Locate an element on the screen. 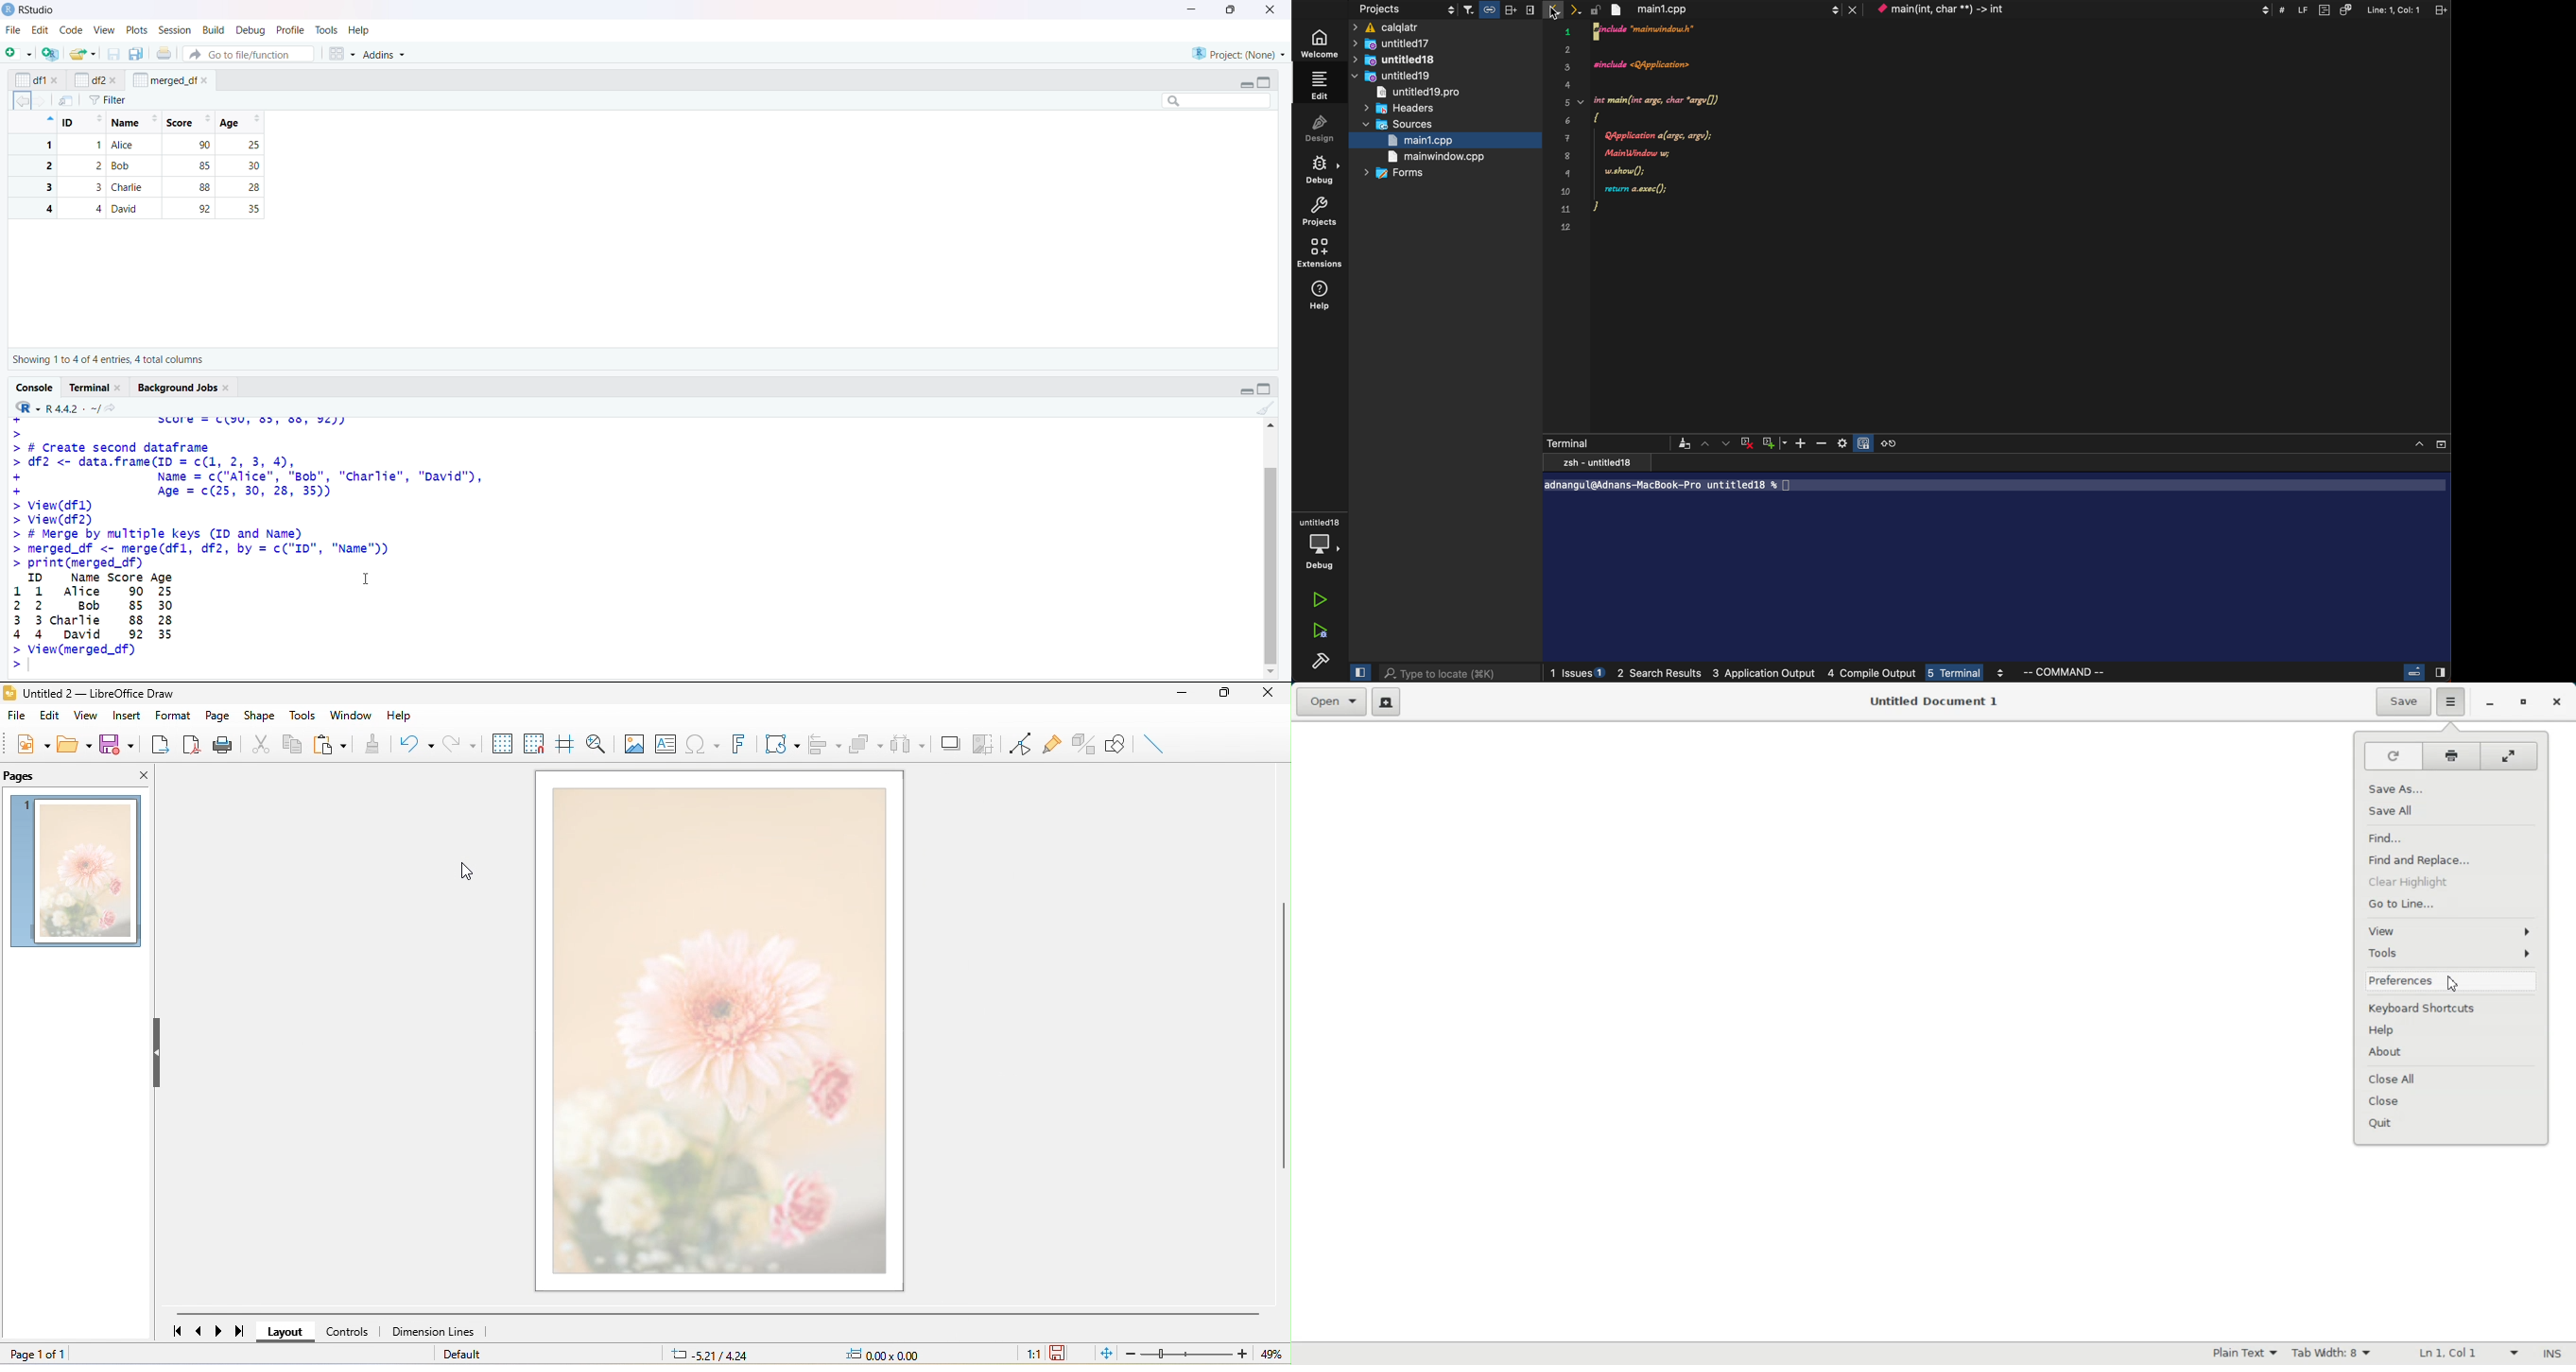 The height and width of the screenshot is (1372, 2576). reset is located at coordinates (1894, 443).